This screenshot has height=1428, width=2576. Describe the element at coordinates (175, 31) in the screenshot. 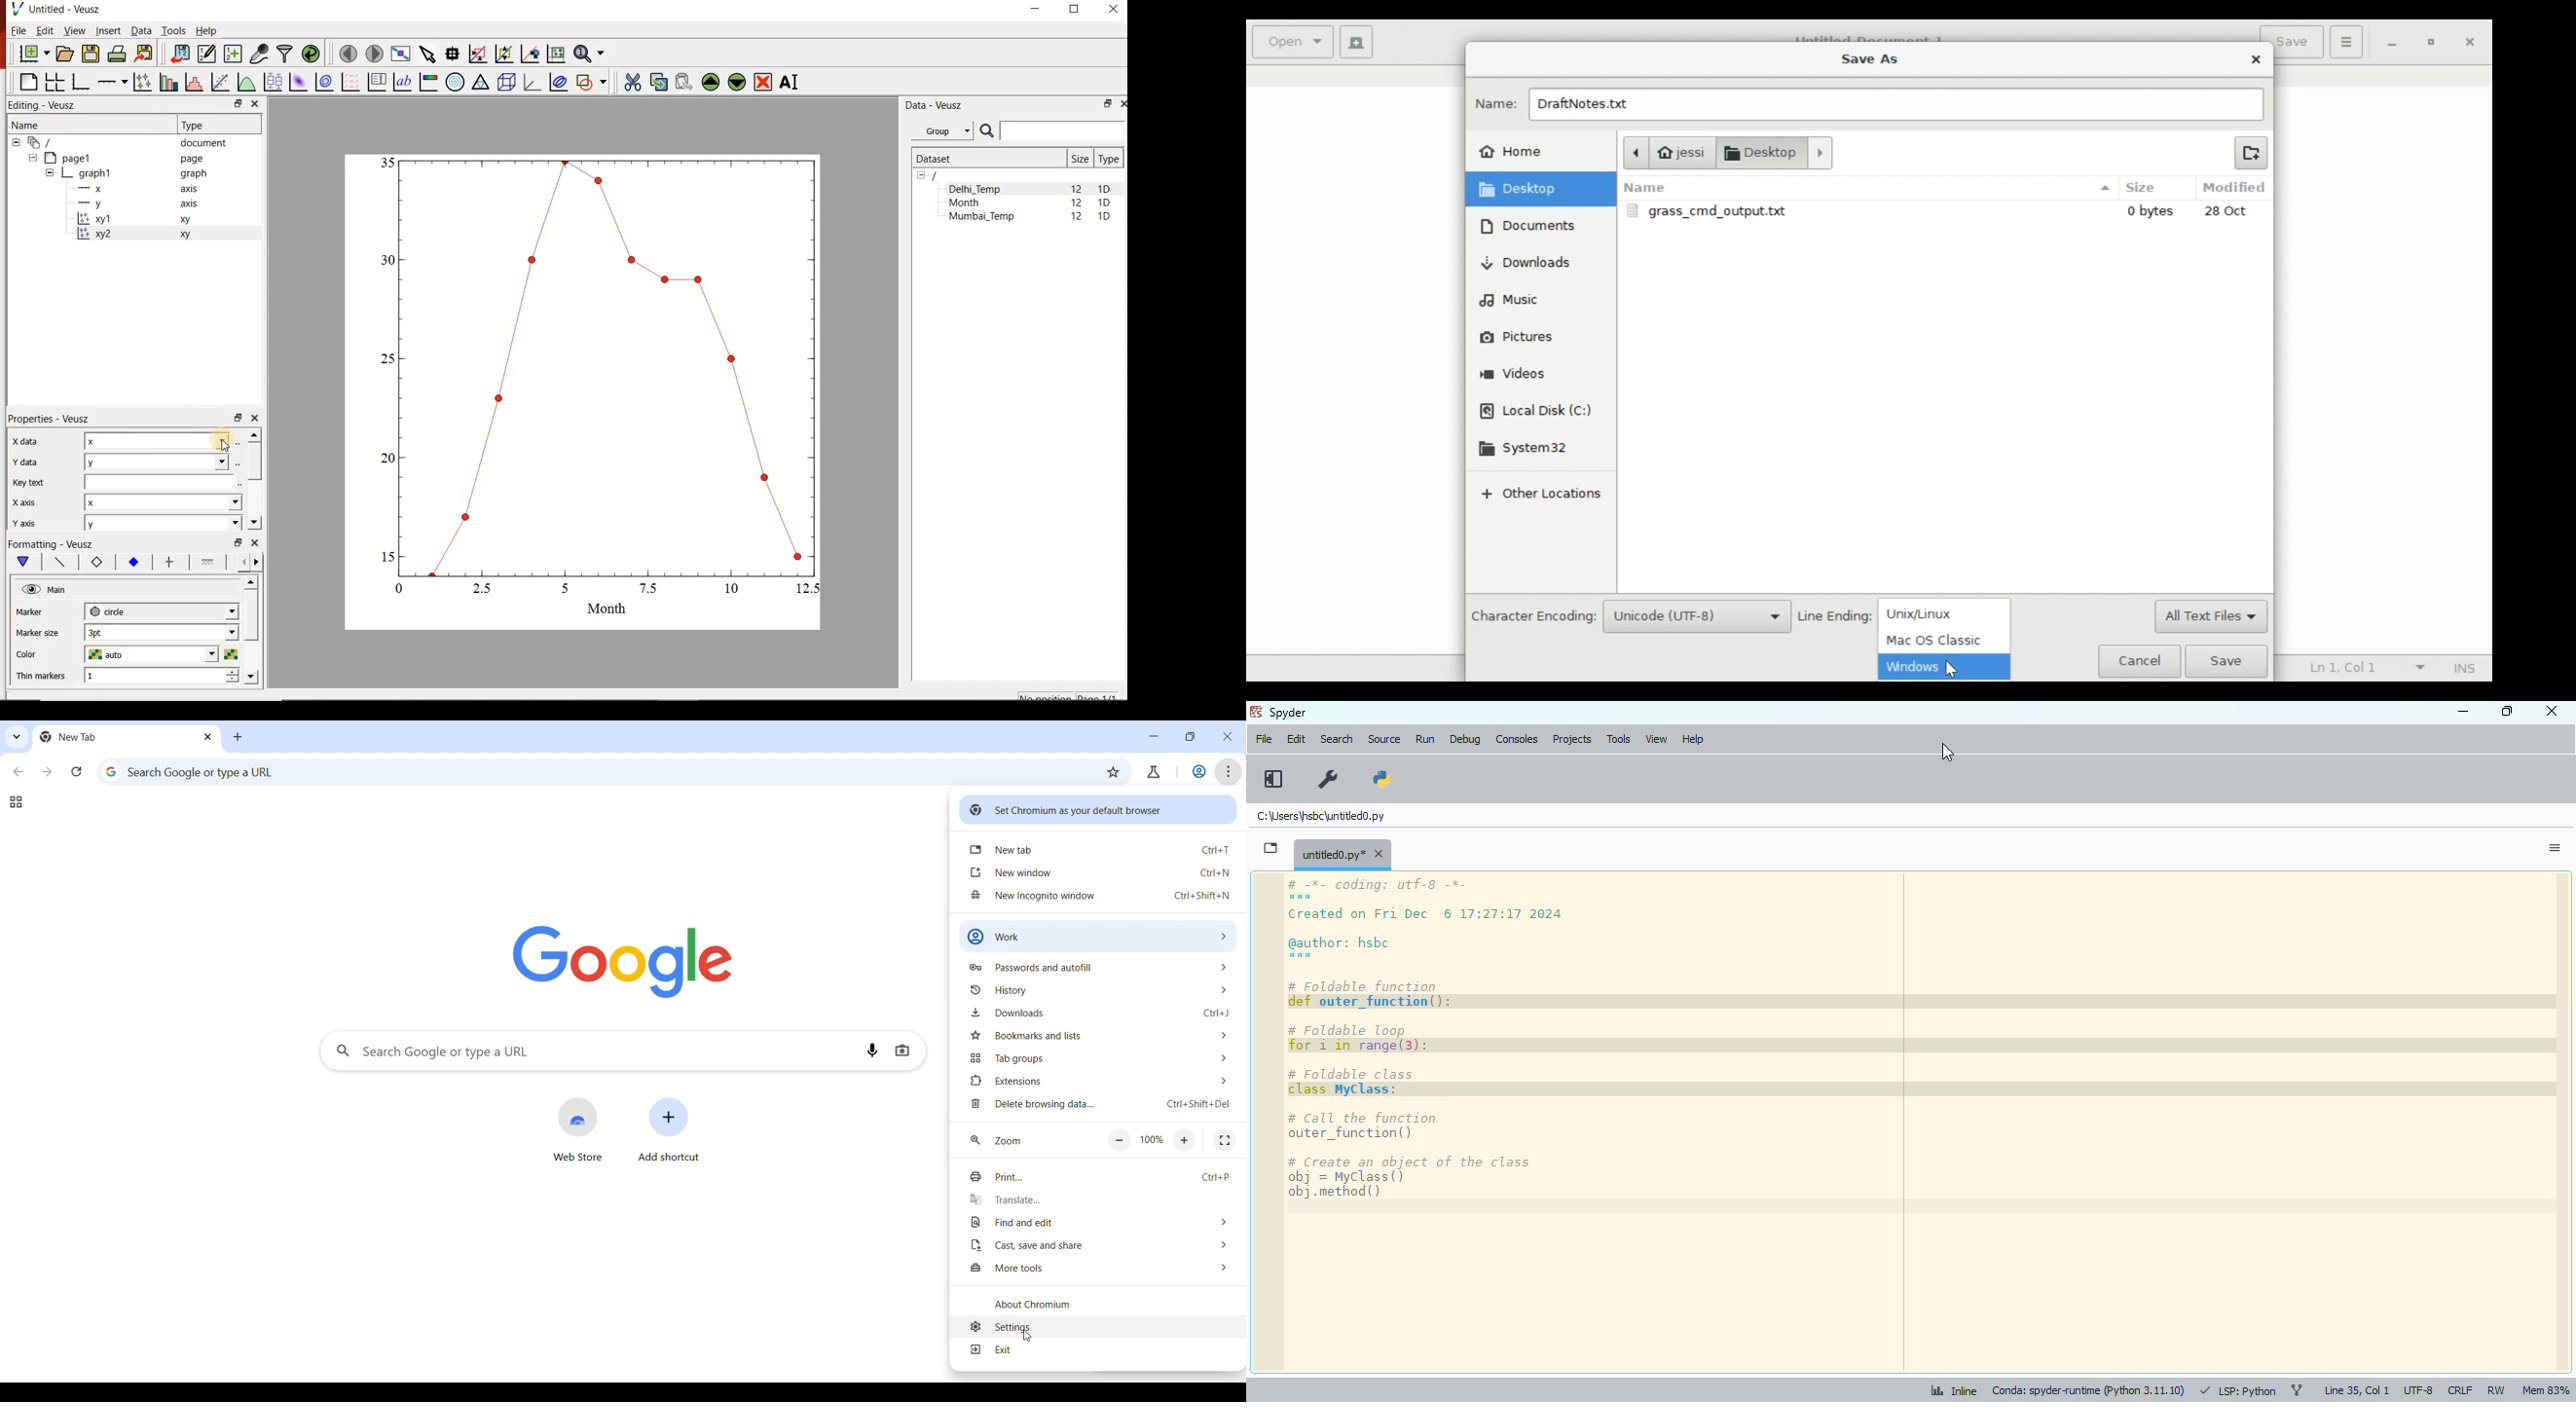

I see `Tools` at that location.